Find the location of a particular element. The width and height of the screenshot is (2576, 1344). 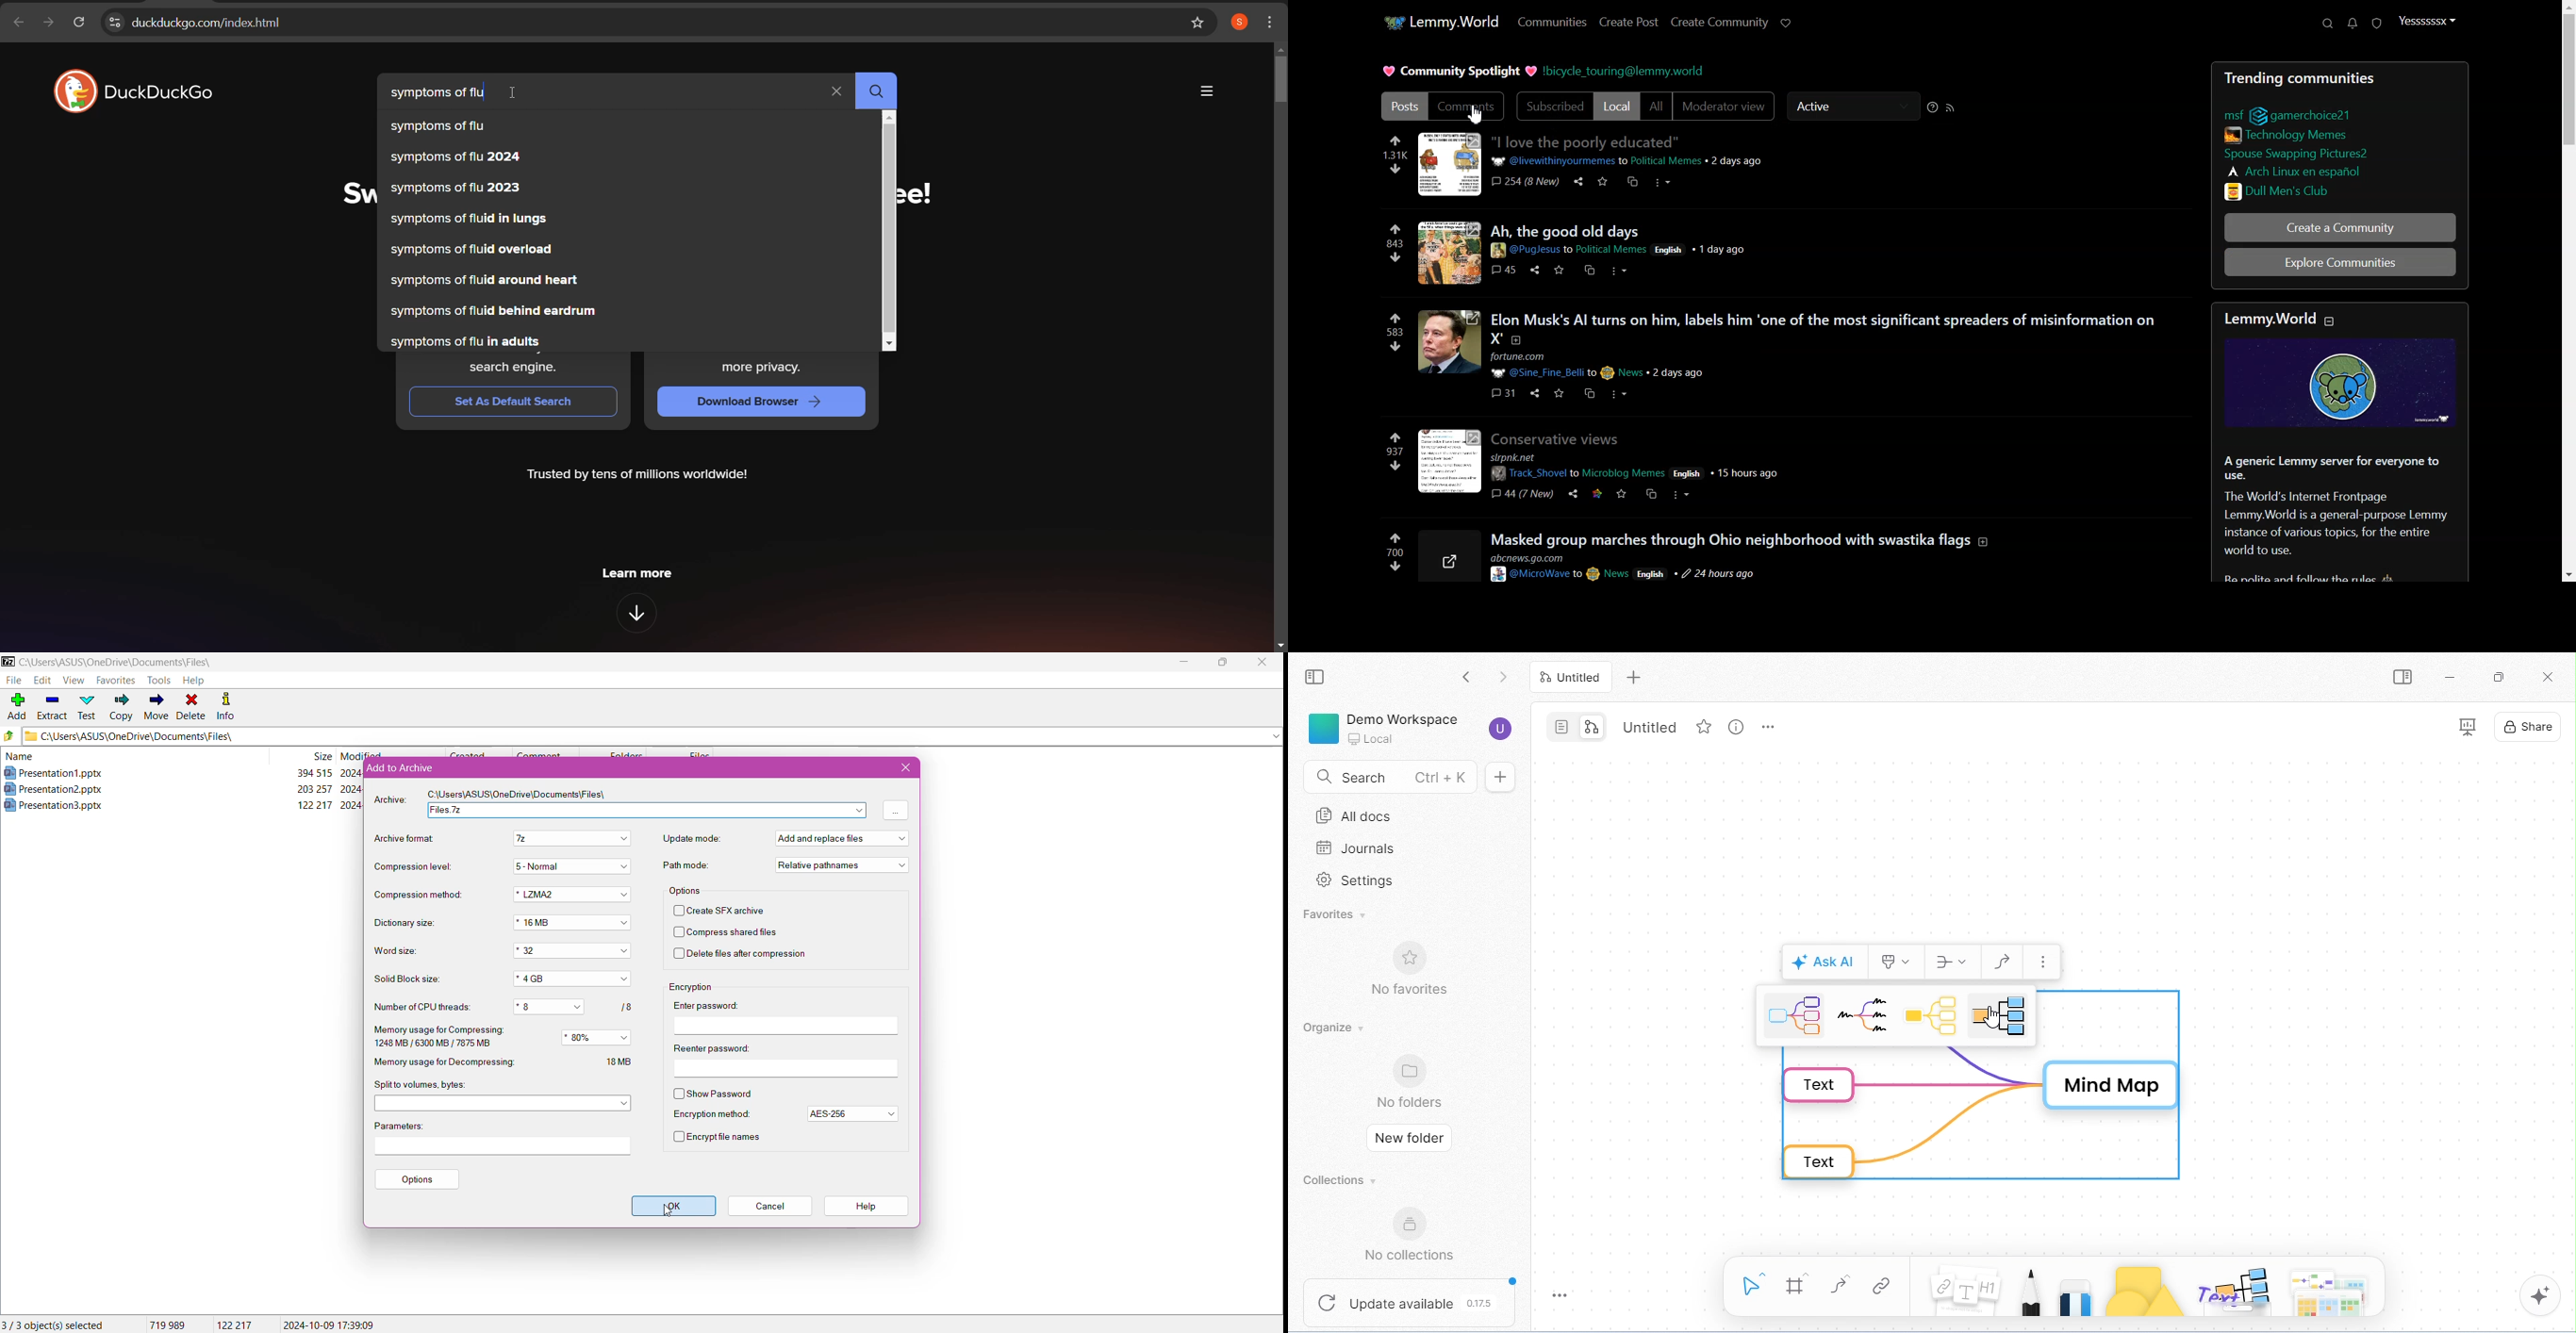

Close is located at coordinates (1263, 663).